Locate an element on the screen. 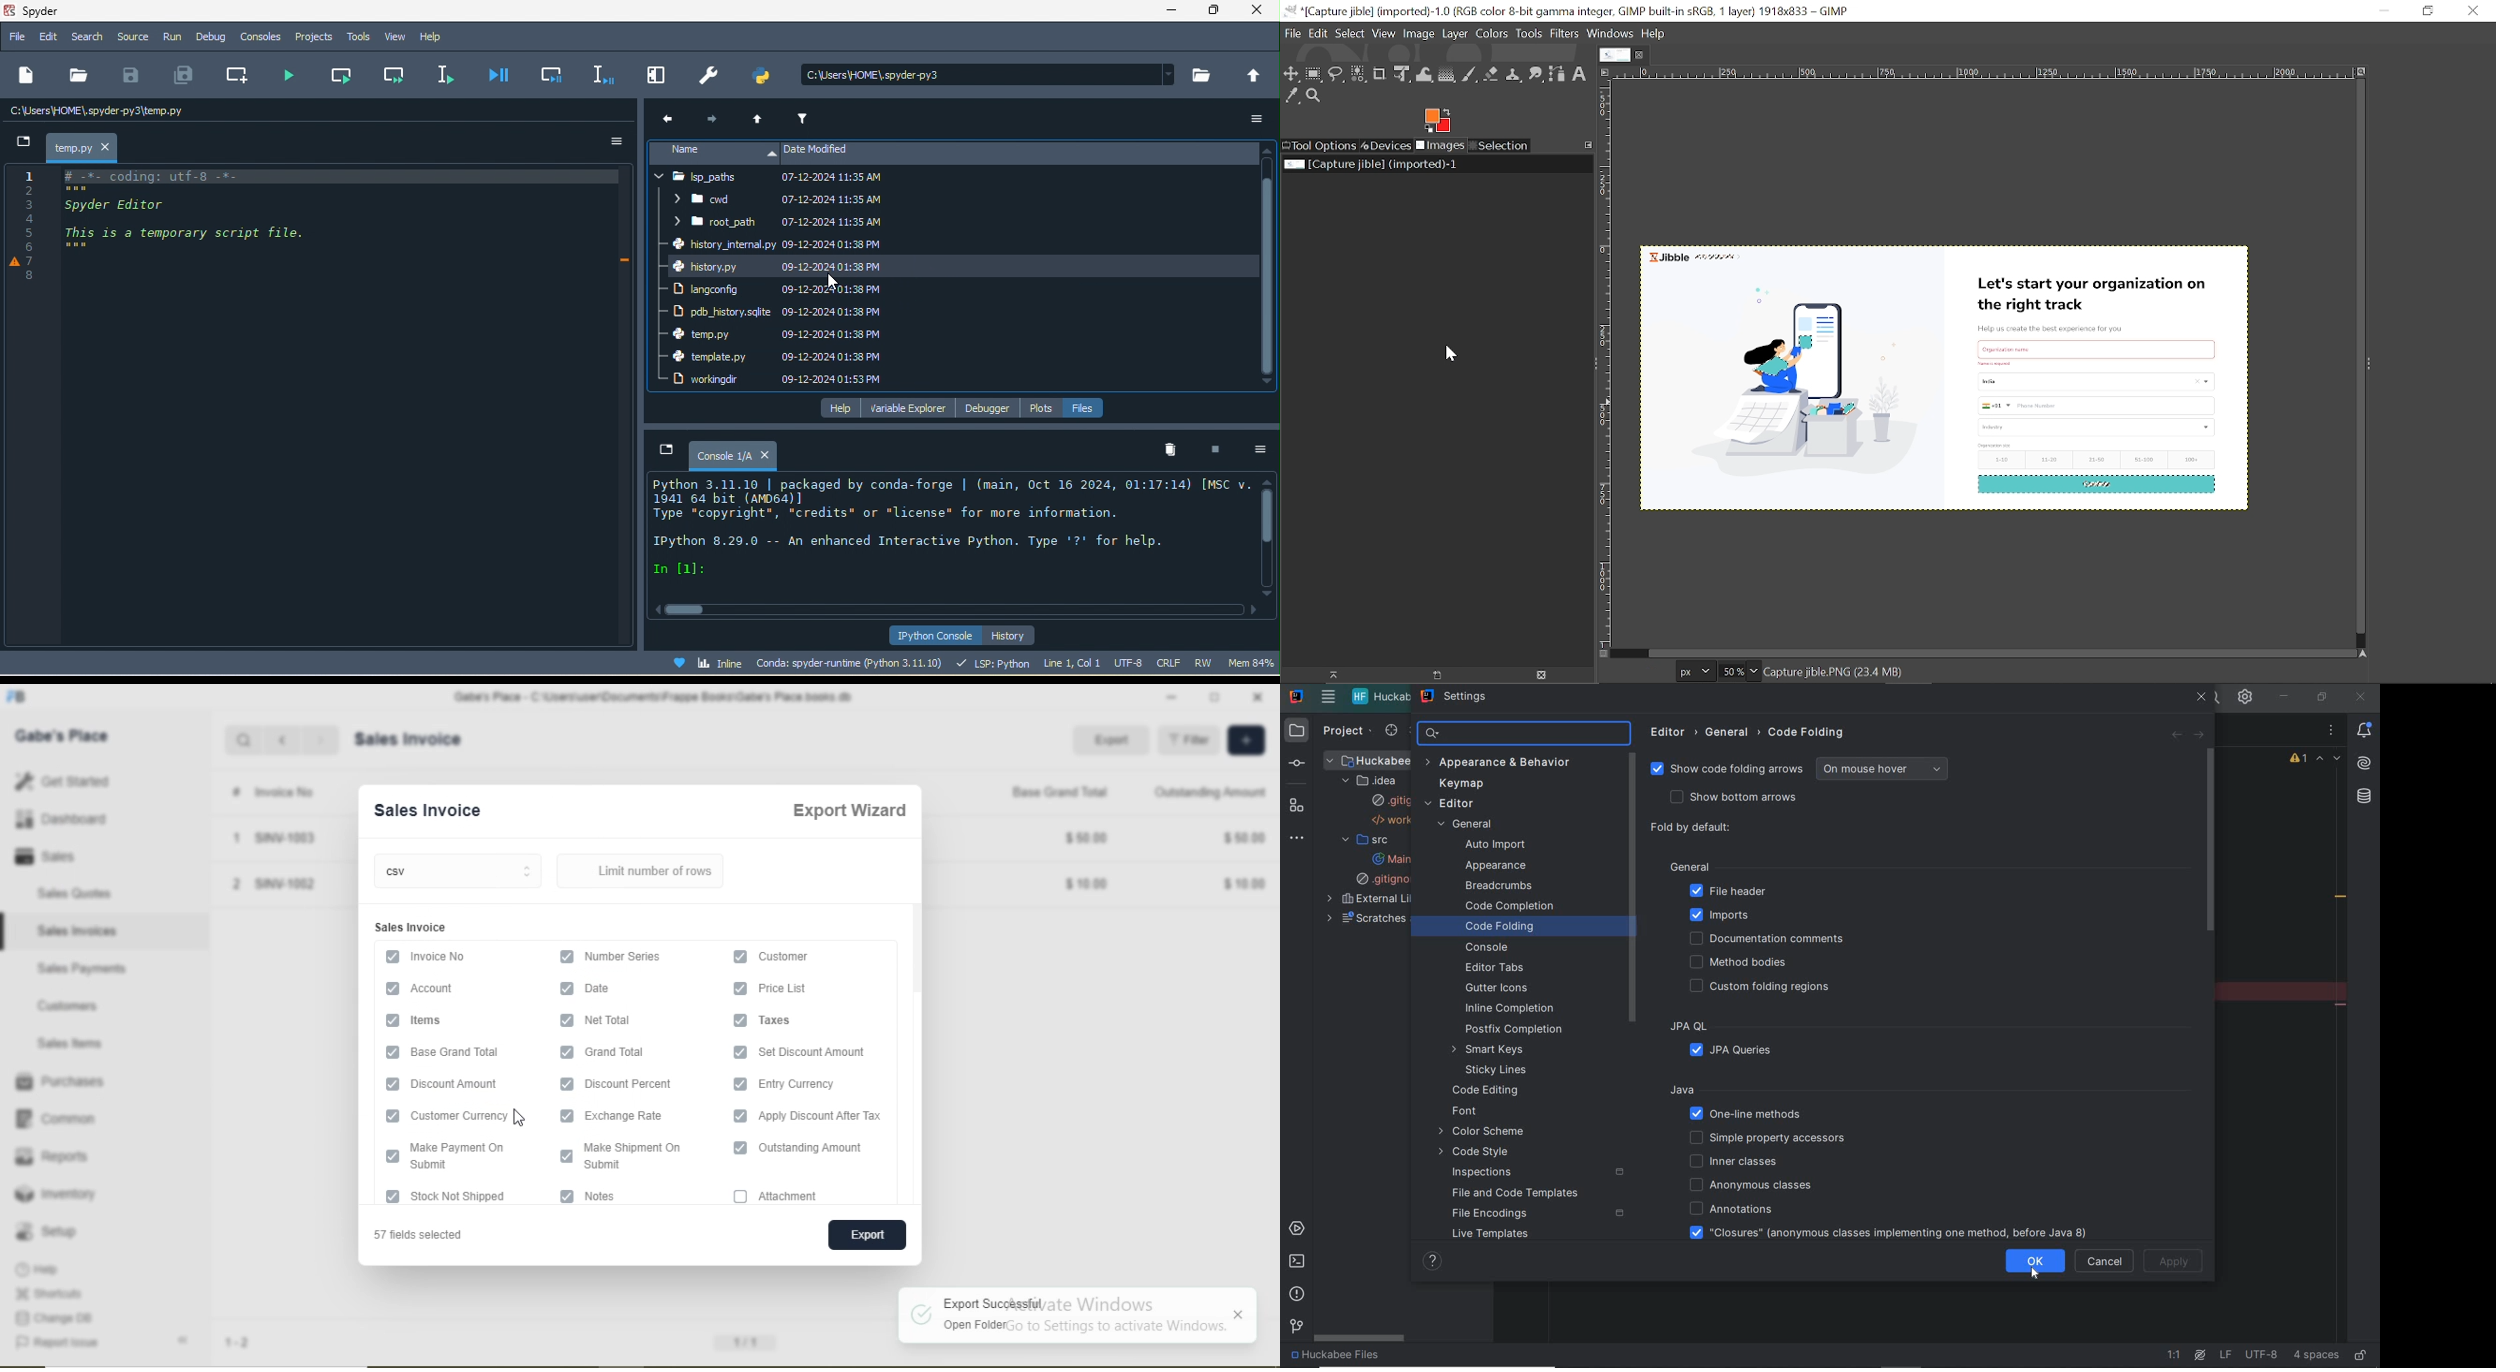 This screenshot has height=1372, width=2520. Gabe's Place - C\Users\useriDocuments\Frappe Books\Gabe's Place books db is located at coordinates (649, 697).